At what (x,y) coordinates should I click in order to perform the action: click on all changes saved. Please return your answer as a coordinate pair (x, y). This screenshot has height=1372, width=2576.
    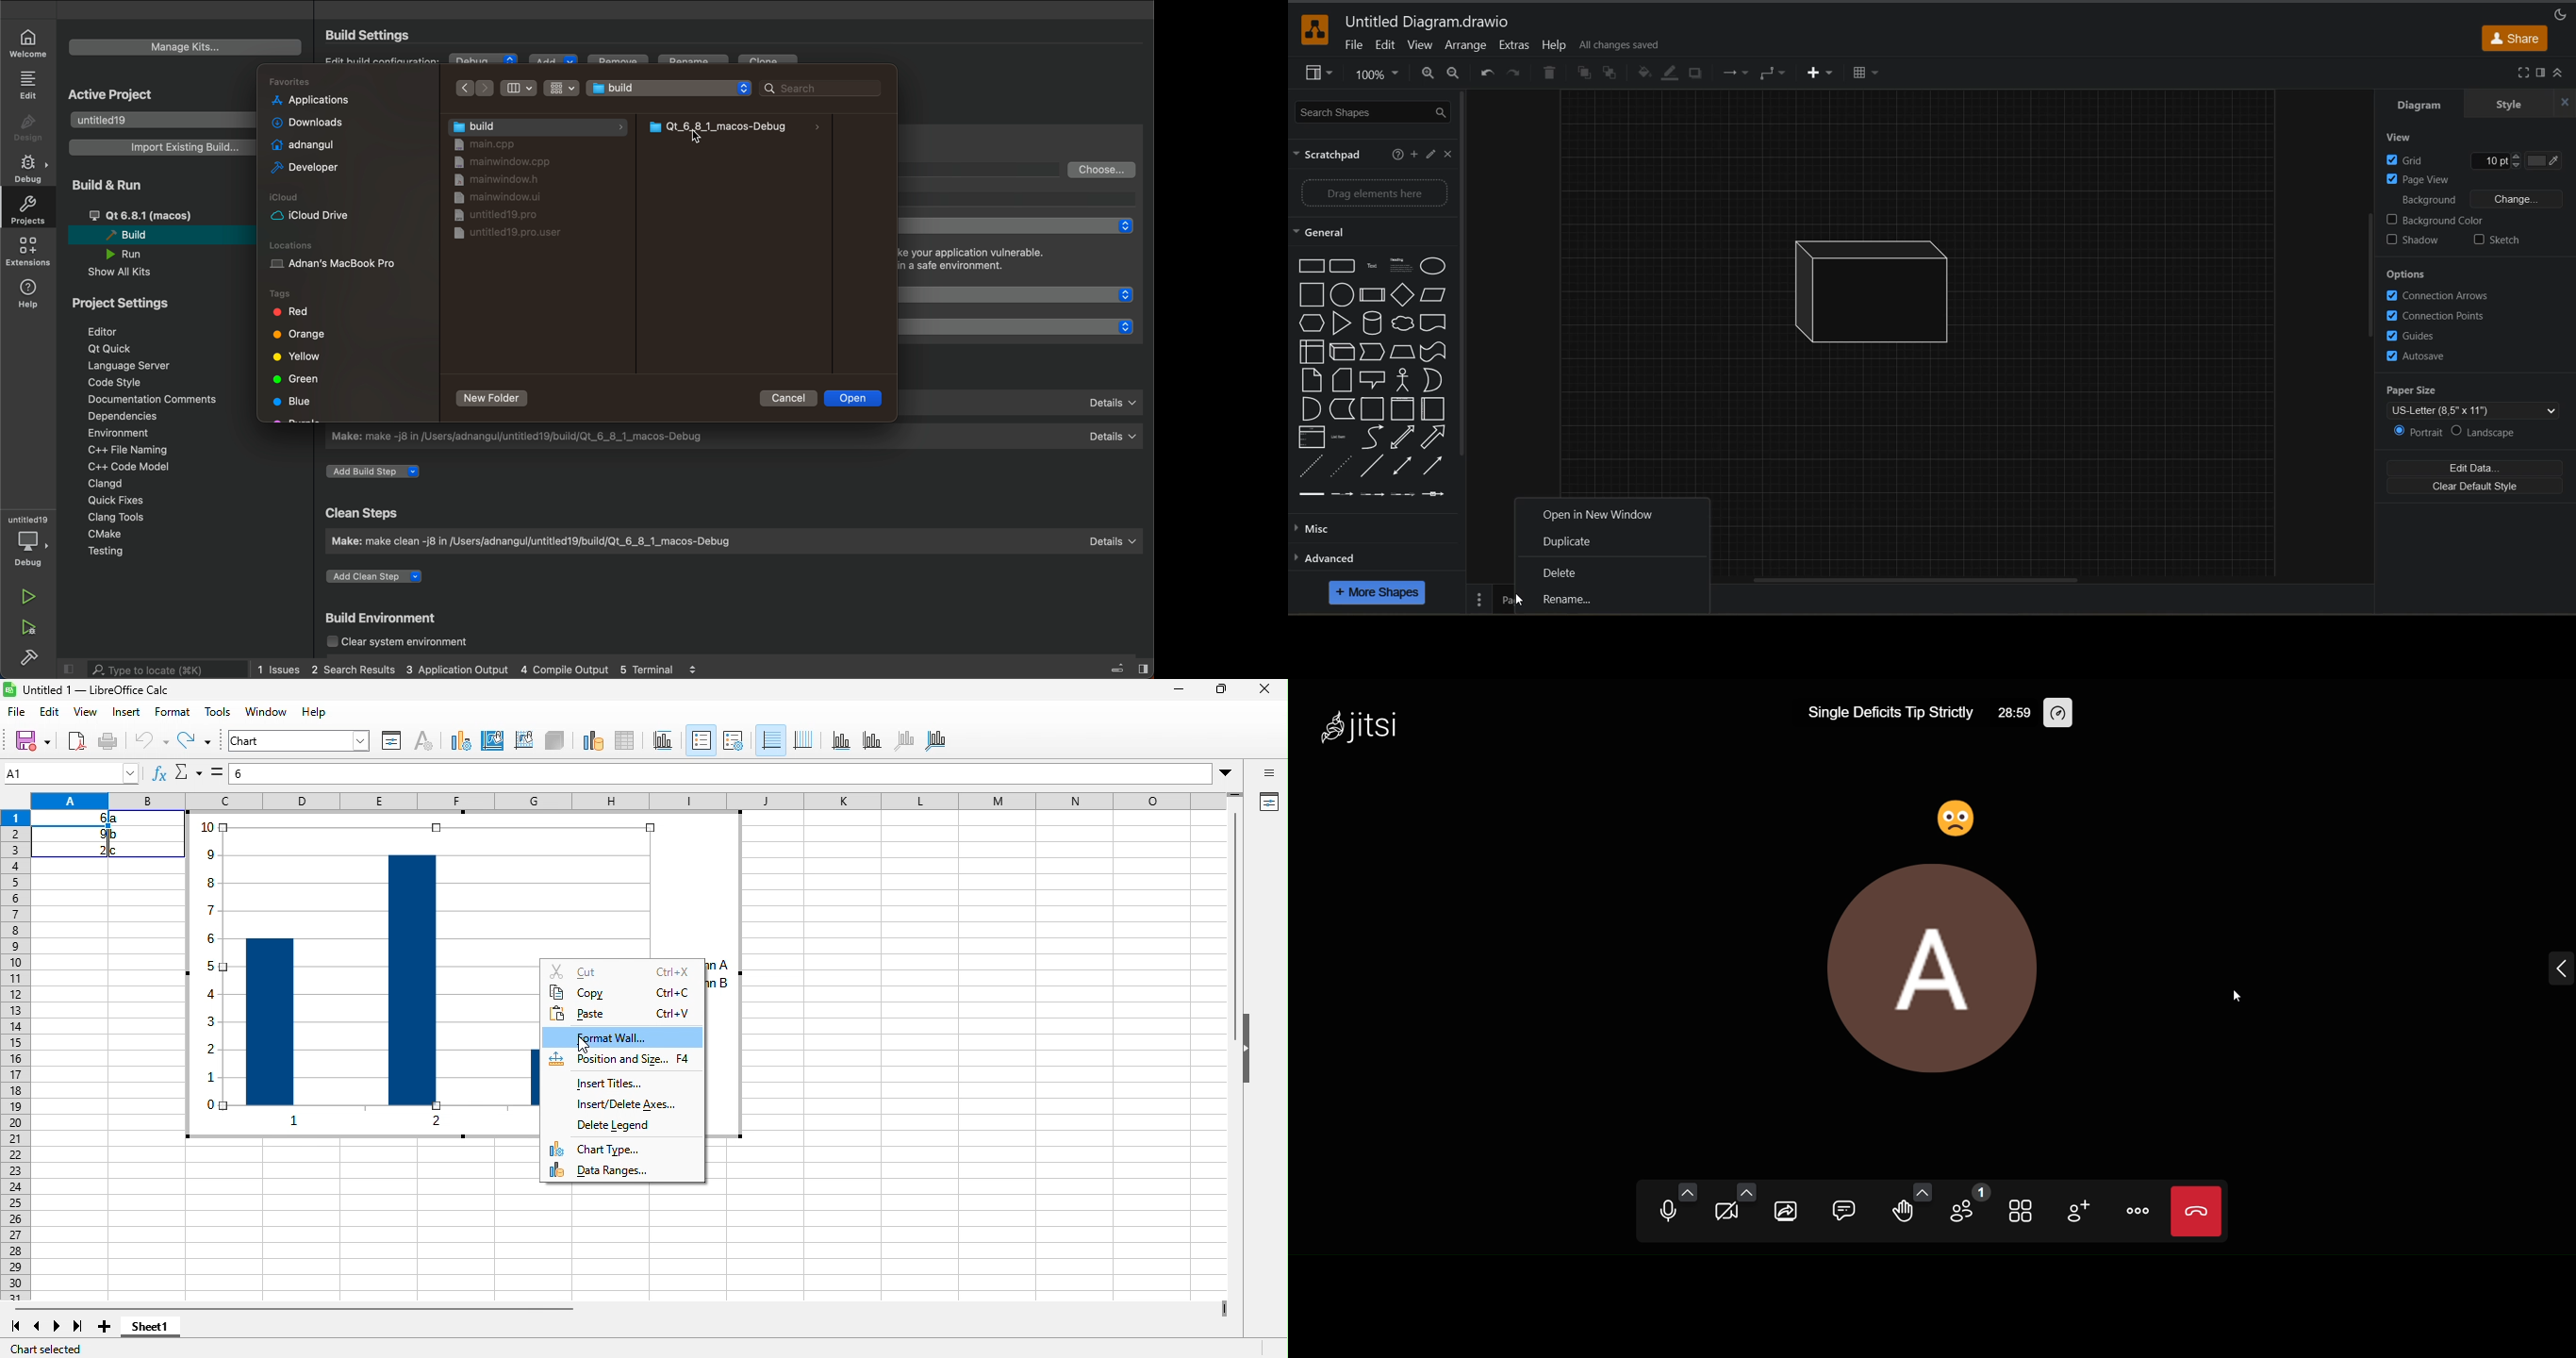
    Looking at the image, I should click on (1621, 44).